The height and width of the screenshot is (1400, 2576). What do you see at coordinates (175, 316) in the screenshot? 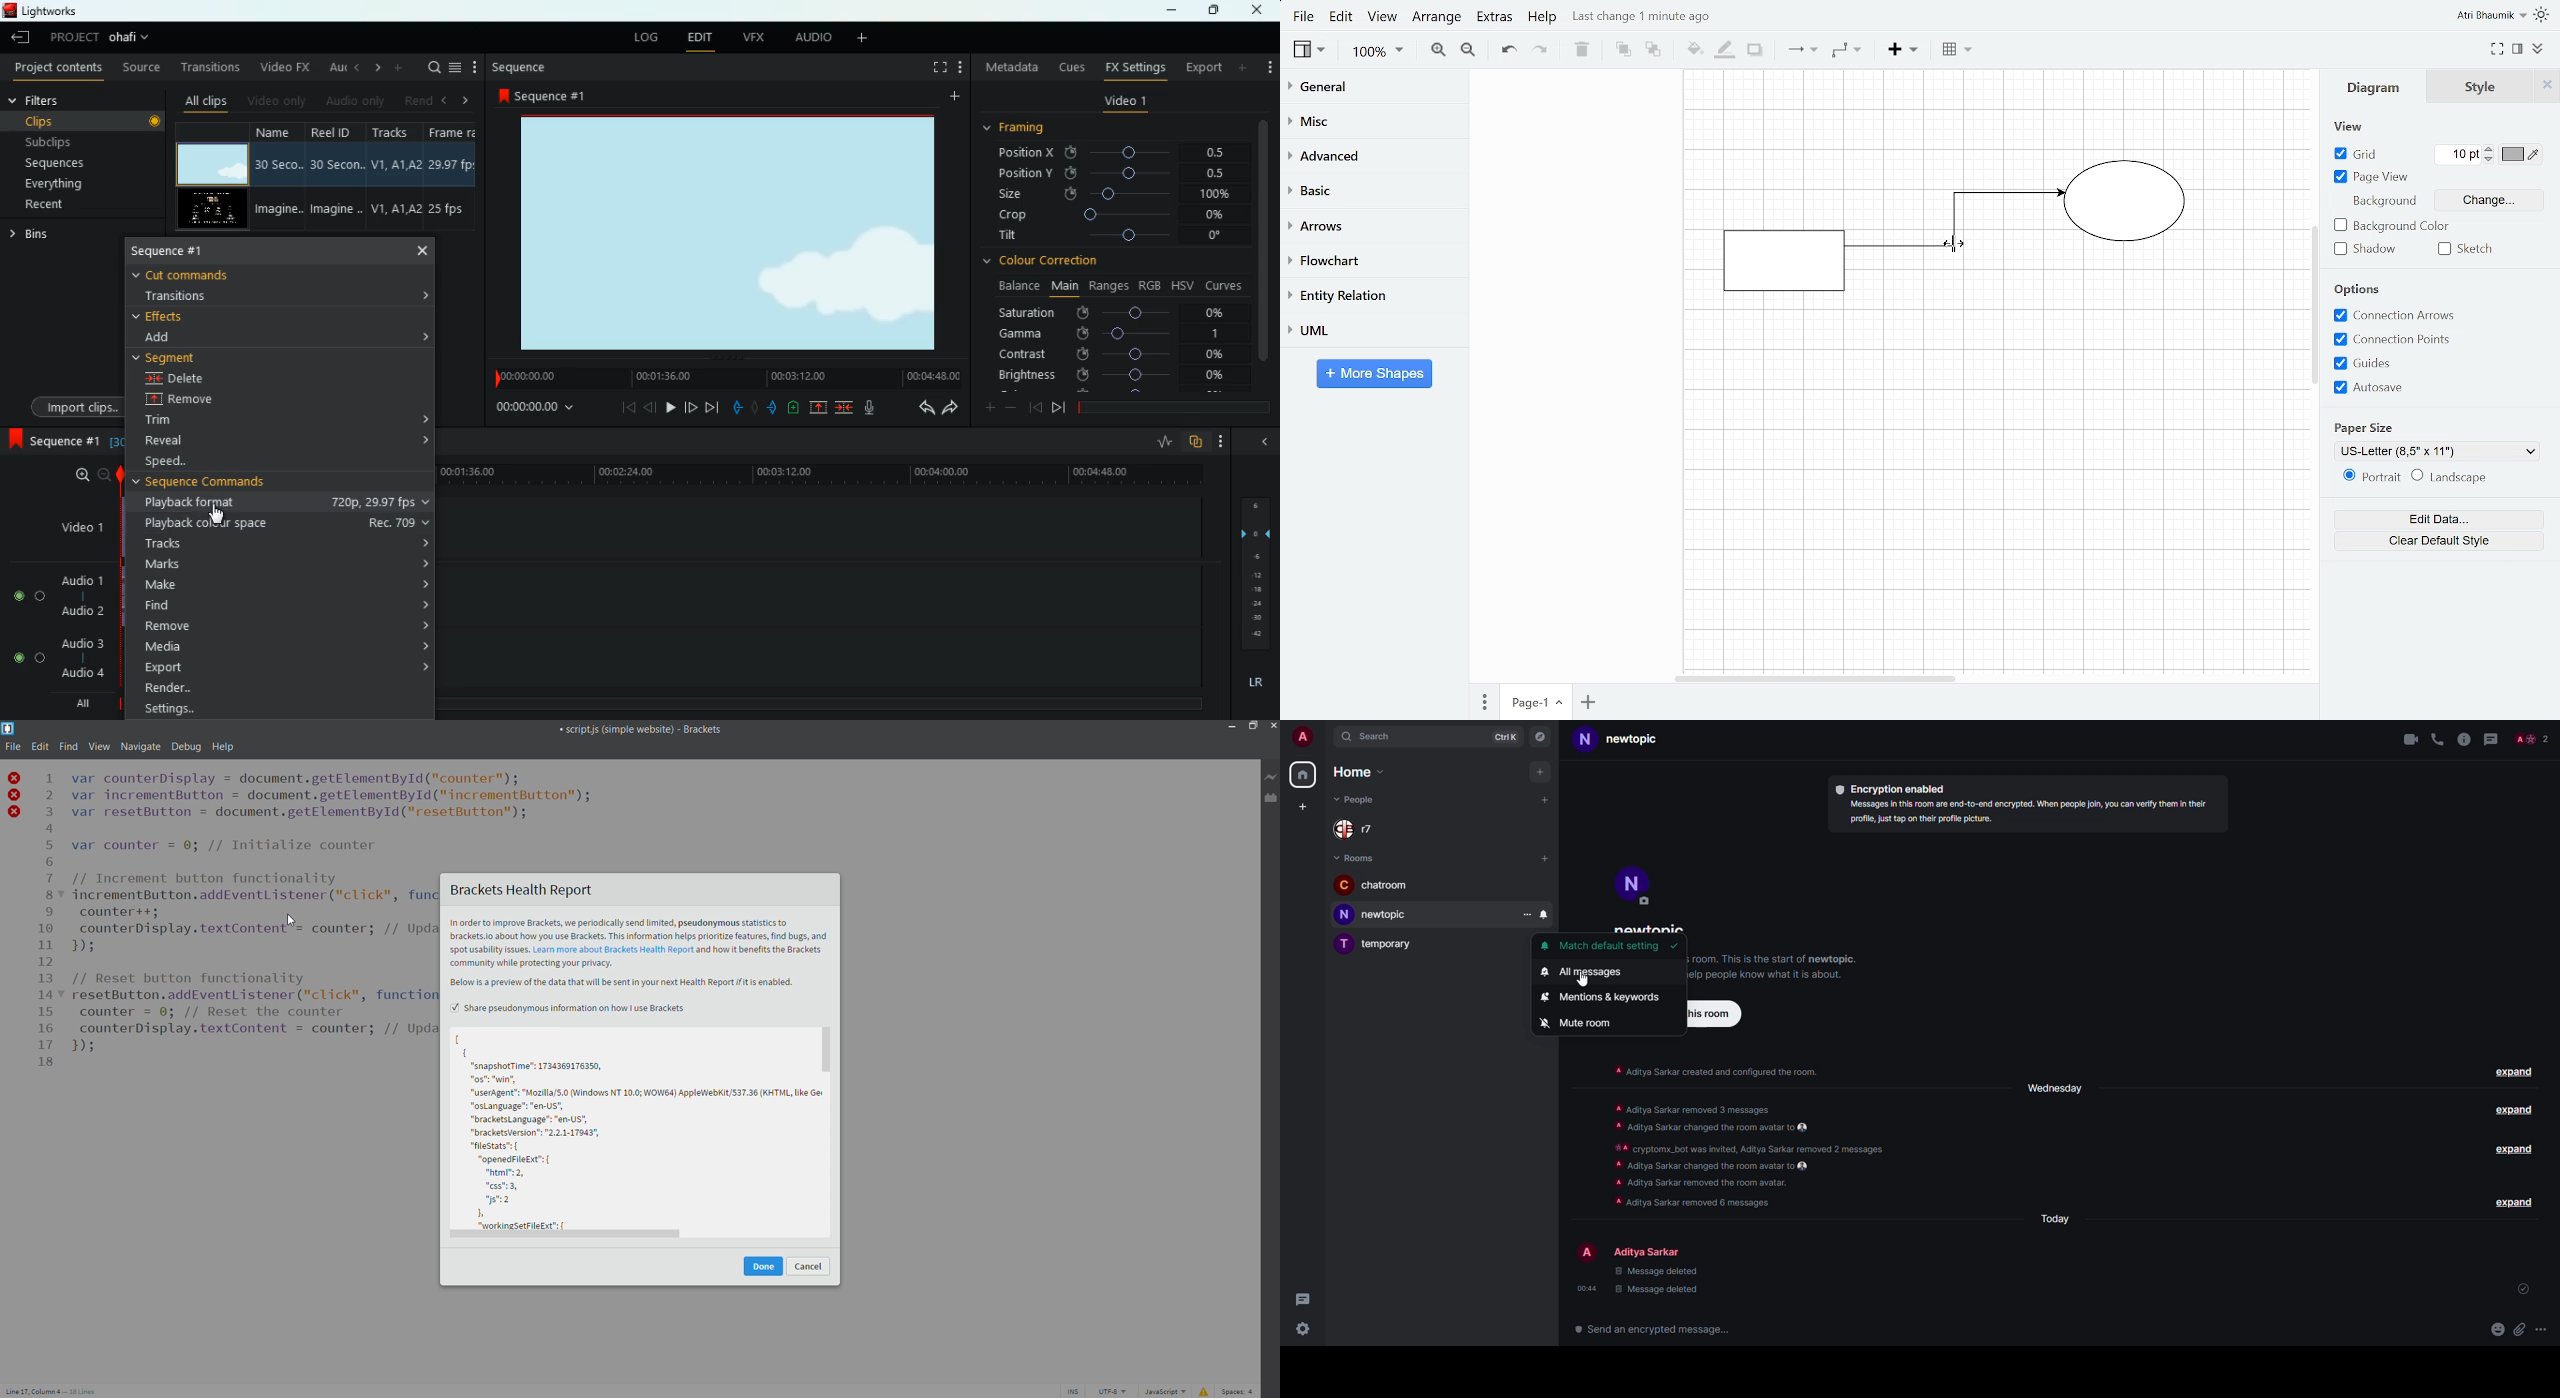
I see `effects` at bounding box center [175, 316].